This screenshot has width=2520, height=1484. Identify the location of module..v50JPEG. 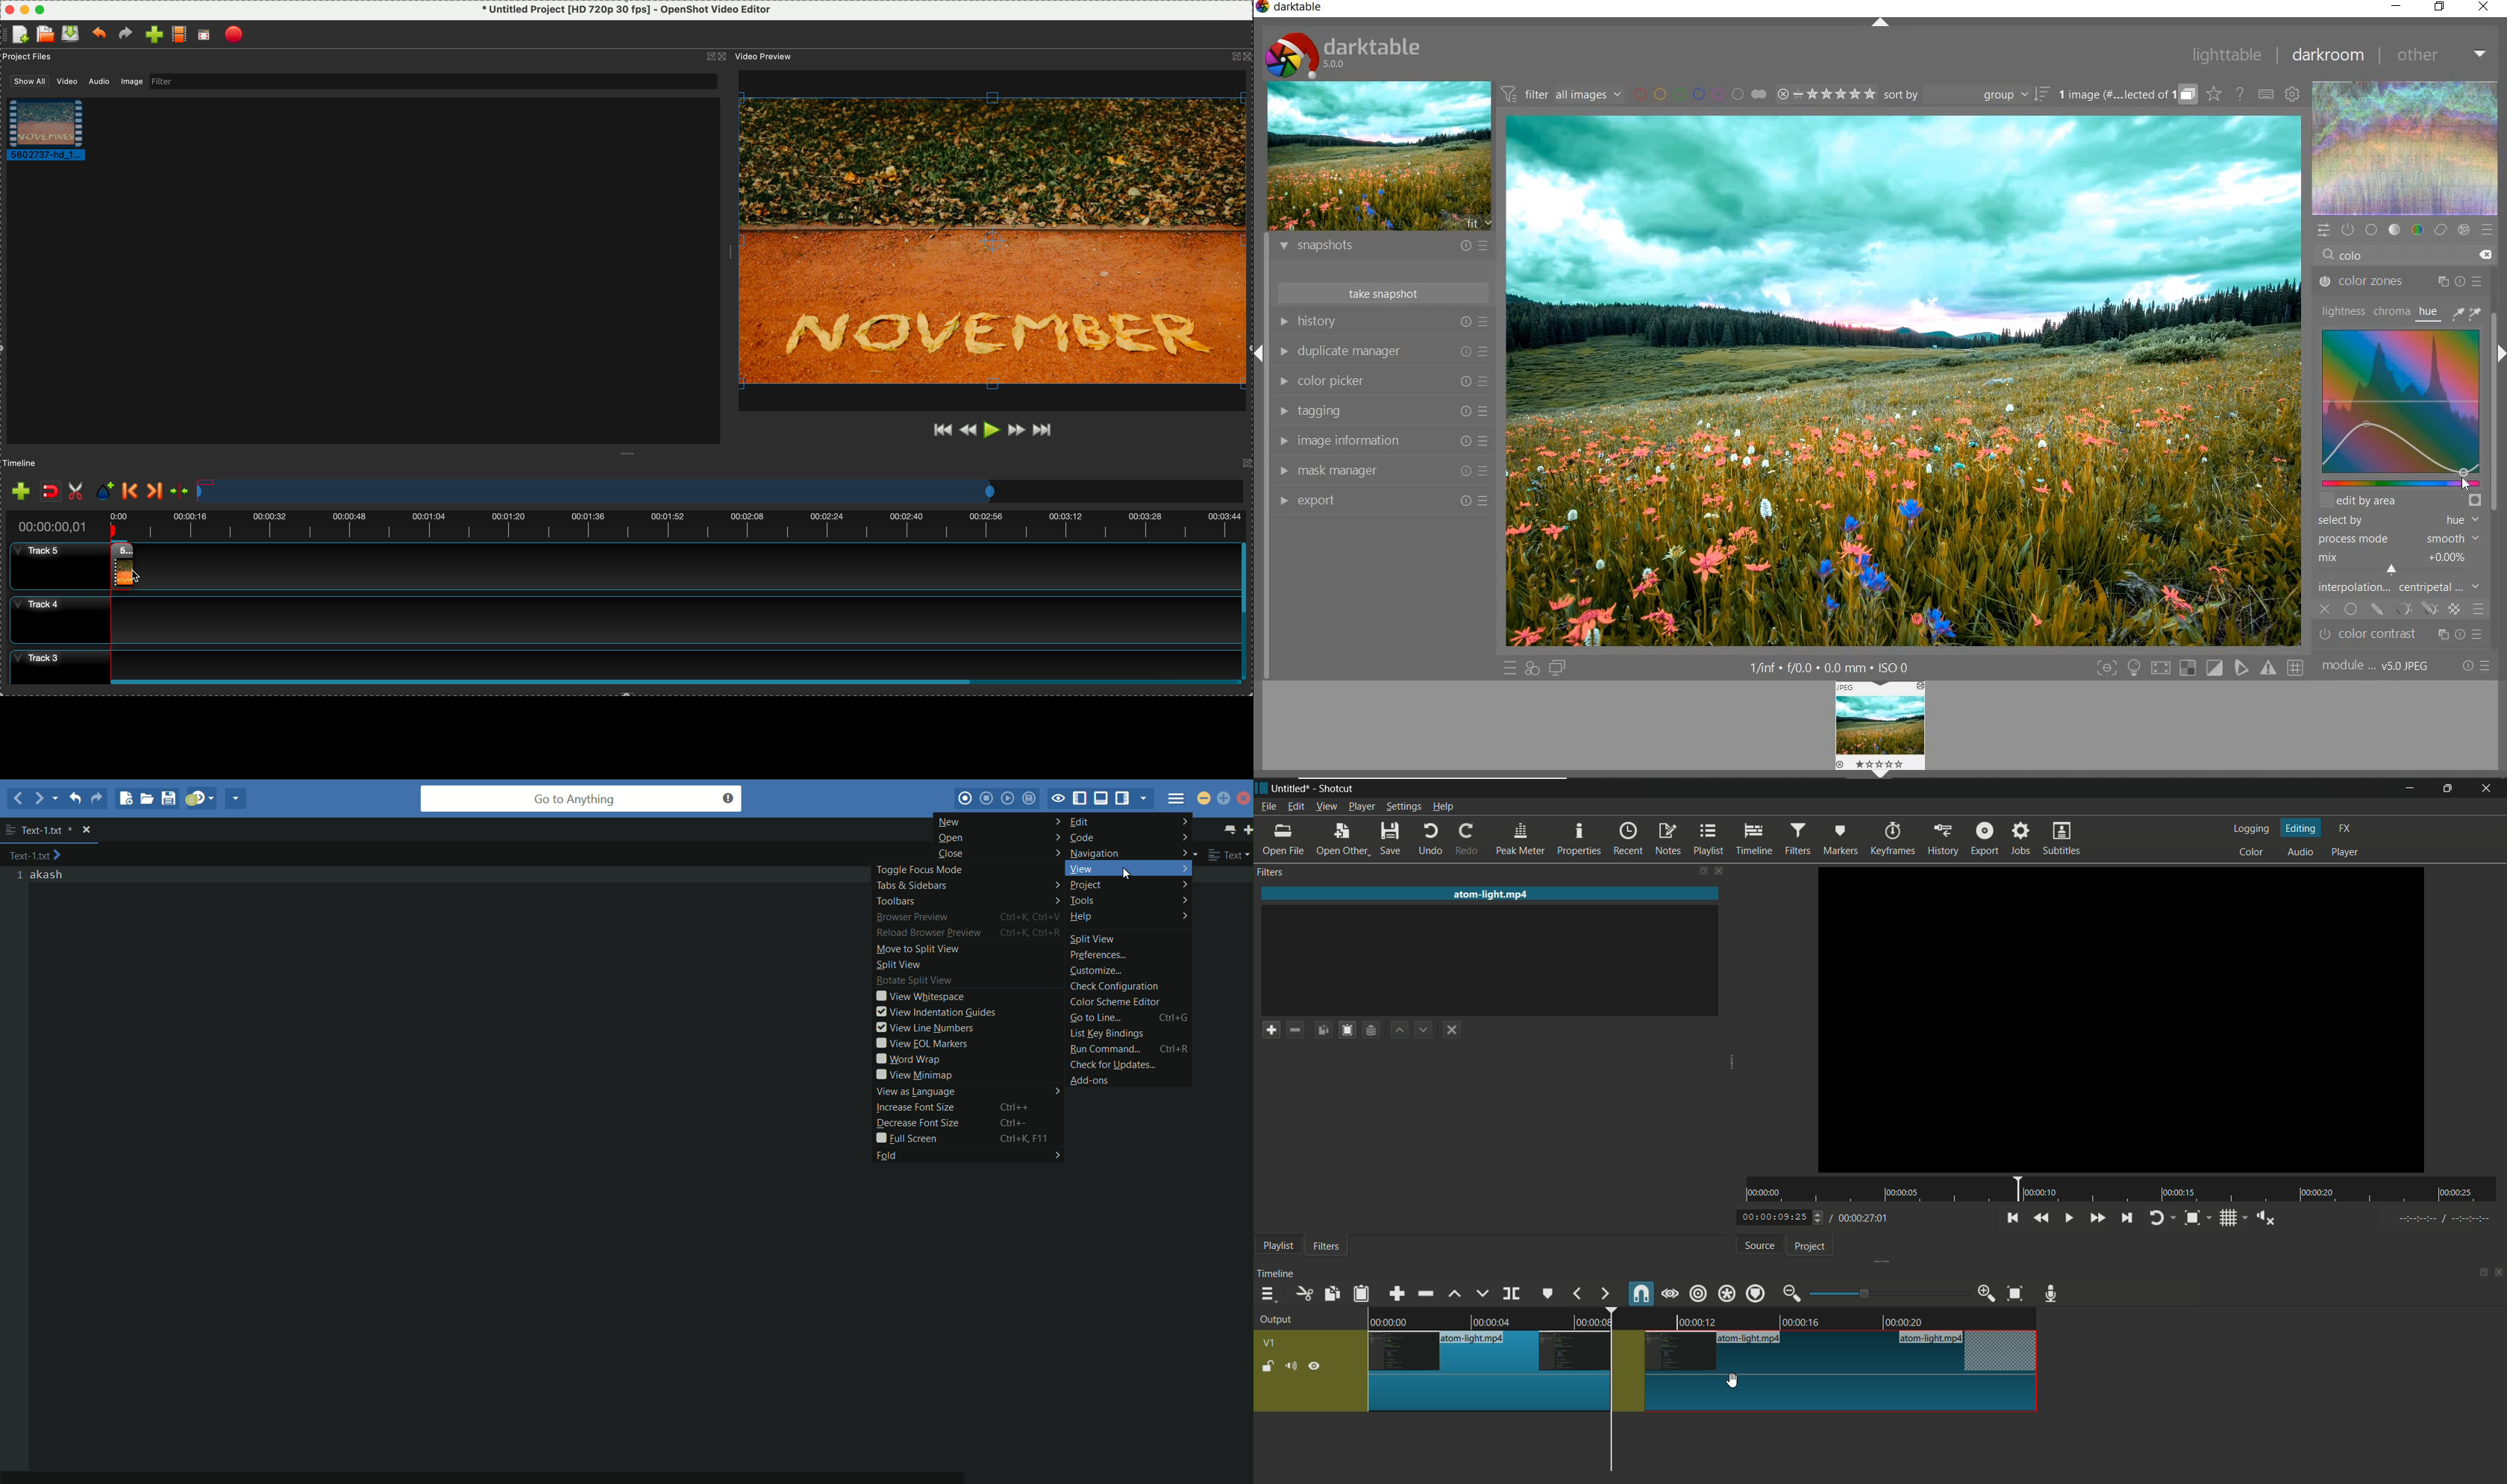
(2379, 666).